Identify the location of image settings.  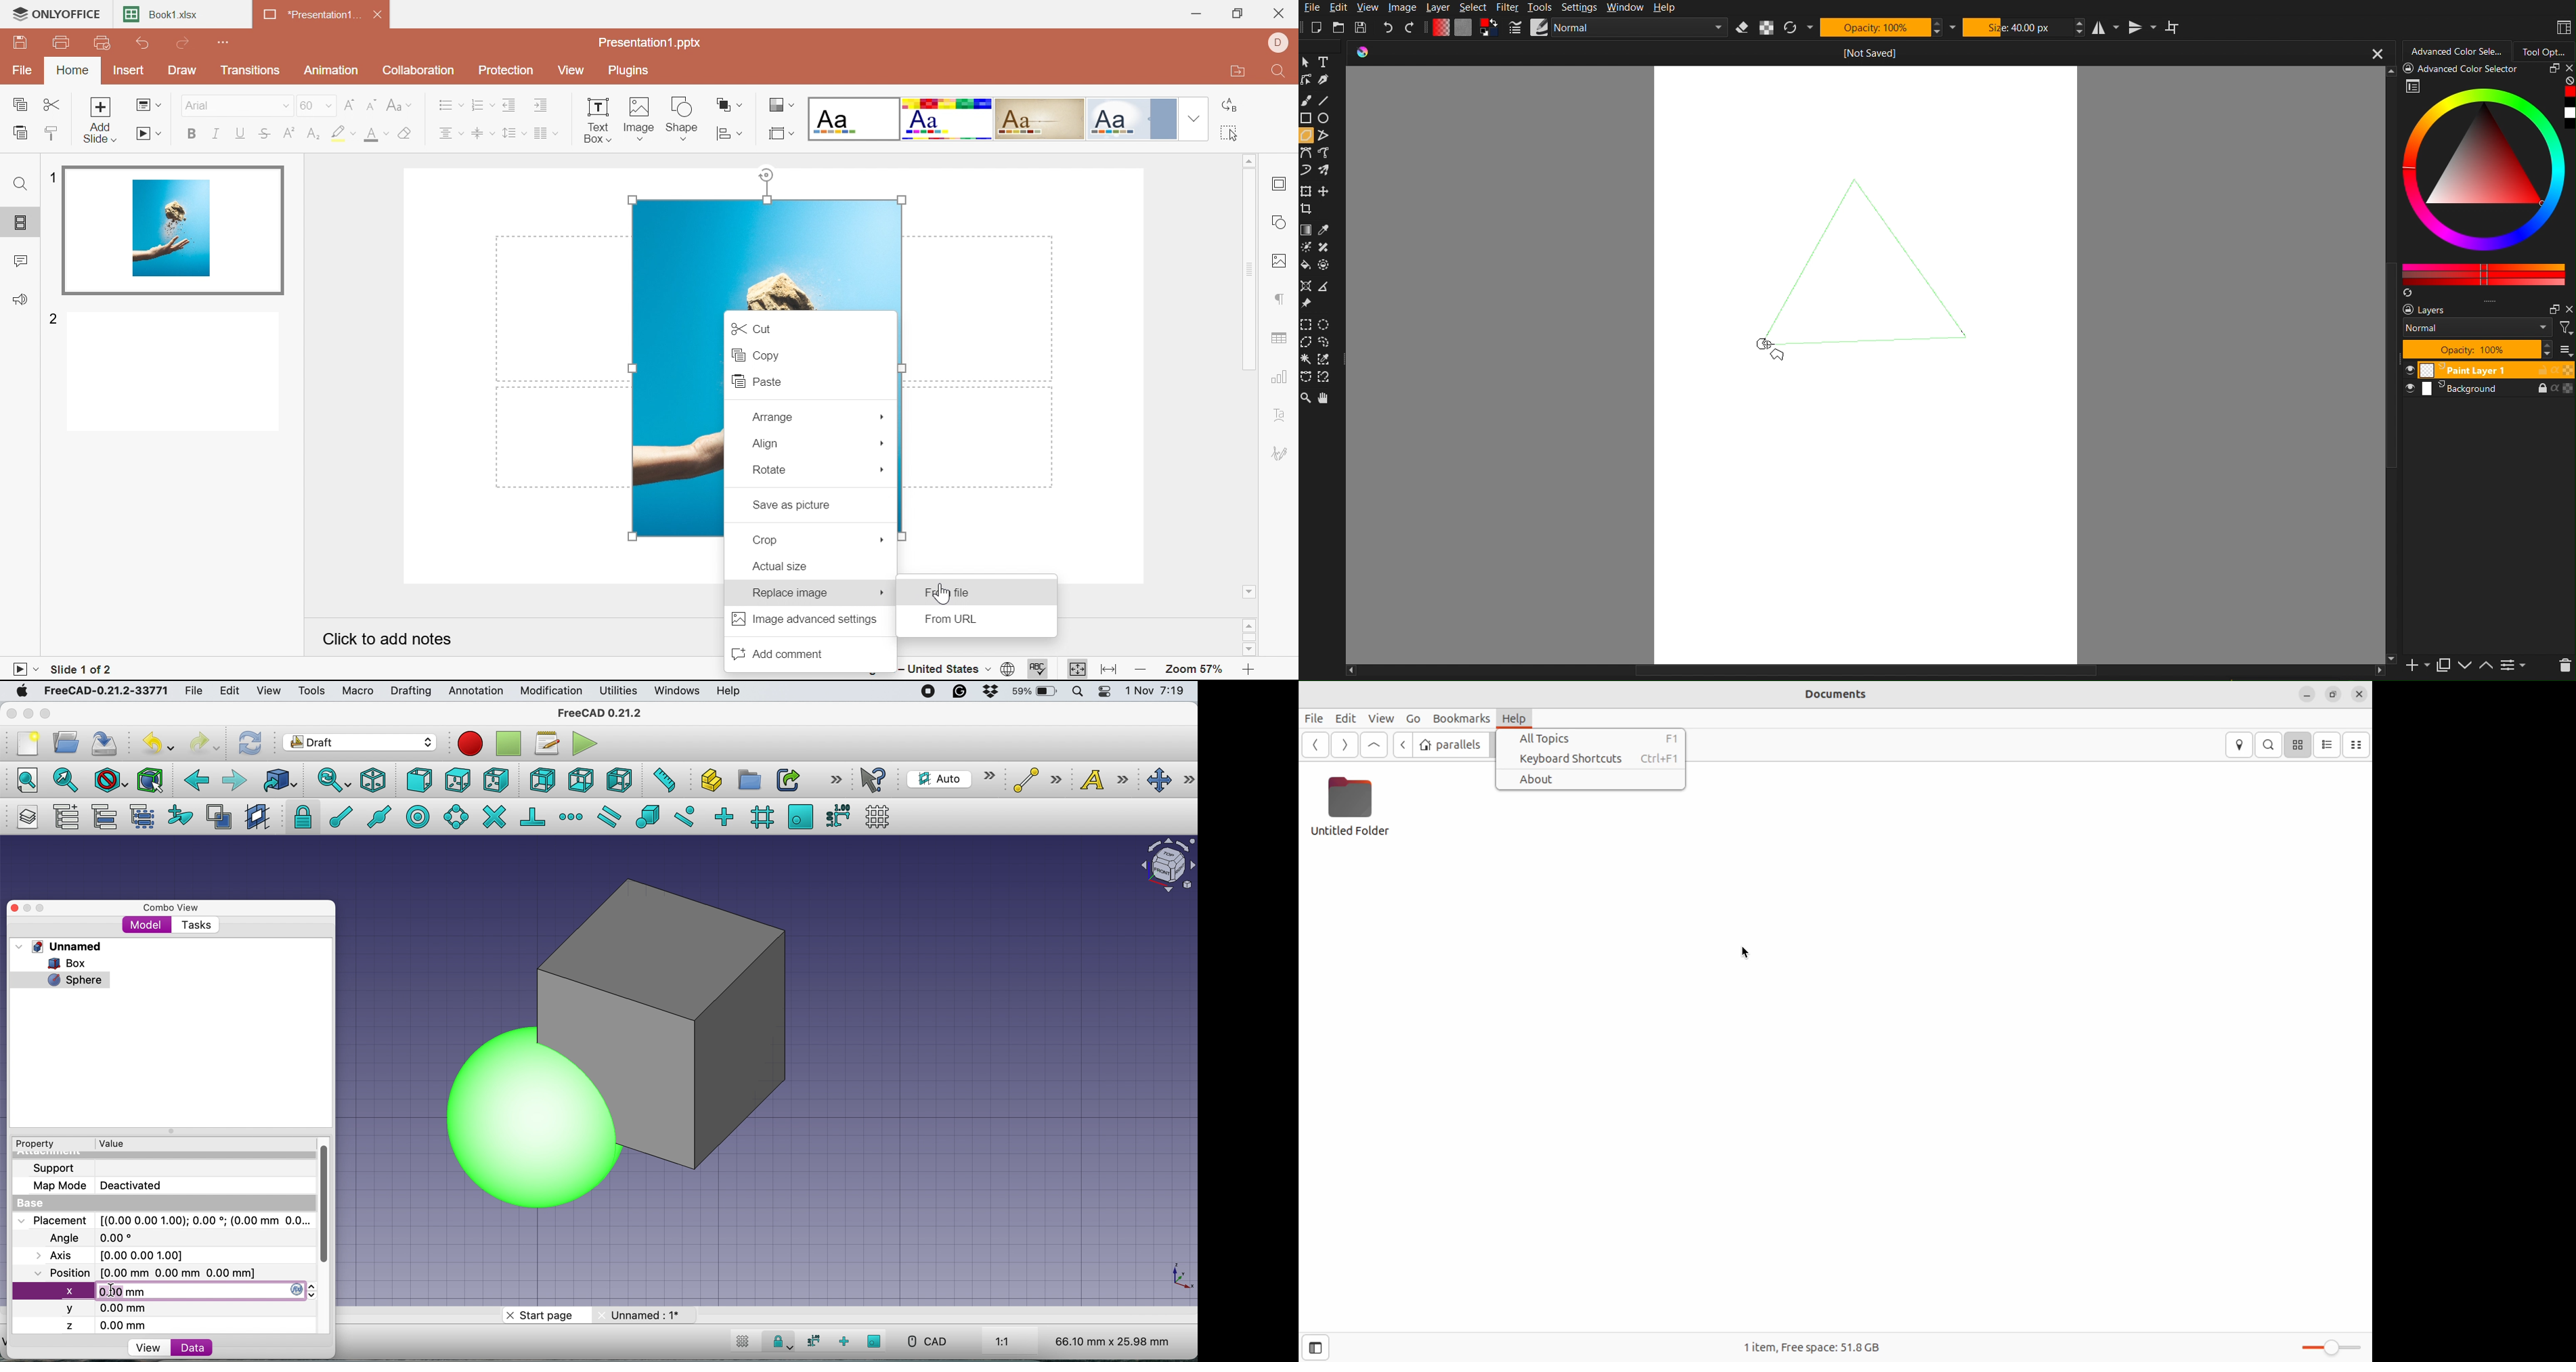
(1283, 262).